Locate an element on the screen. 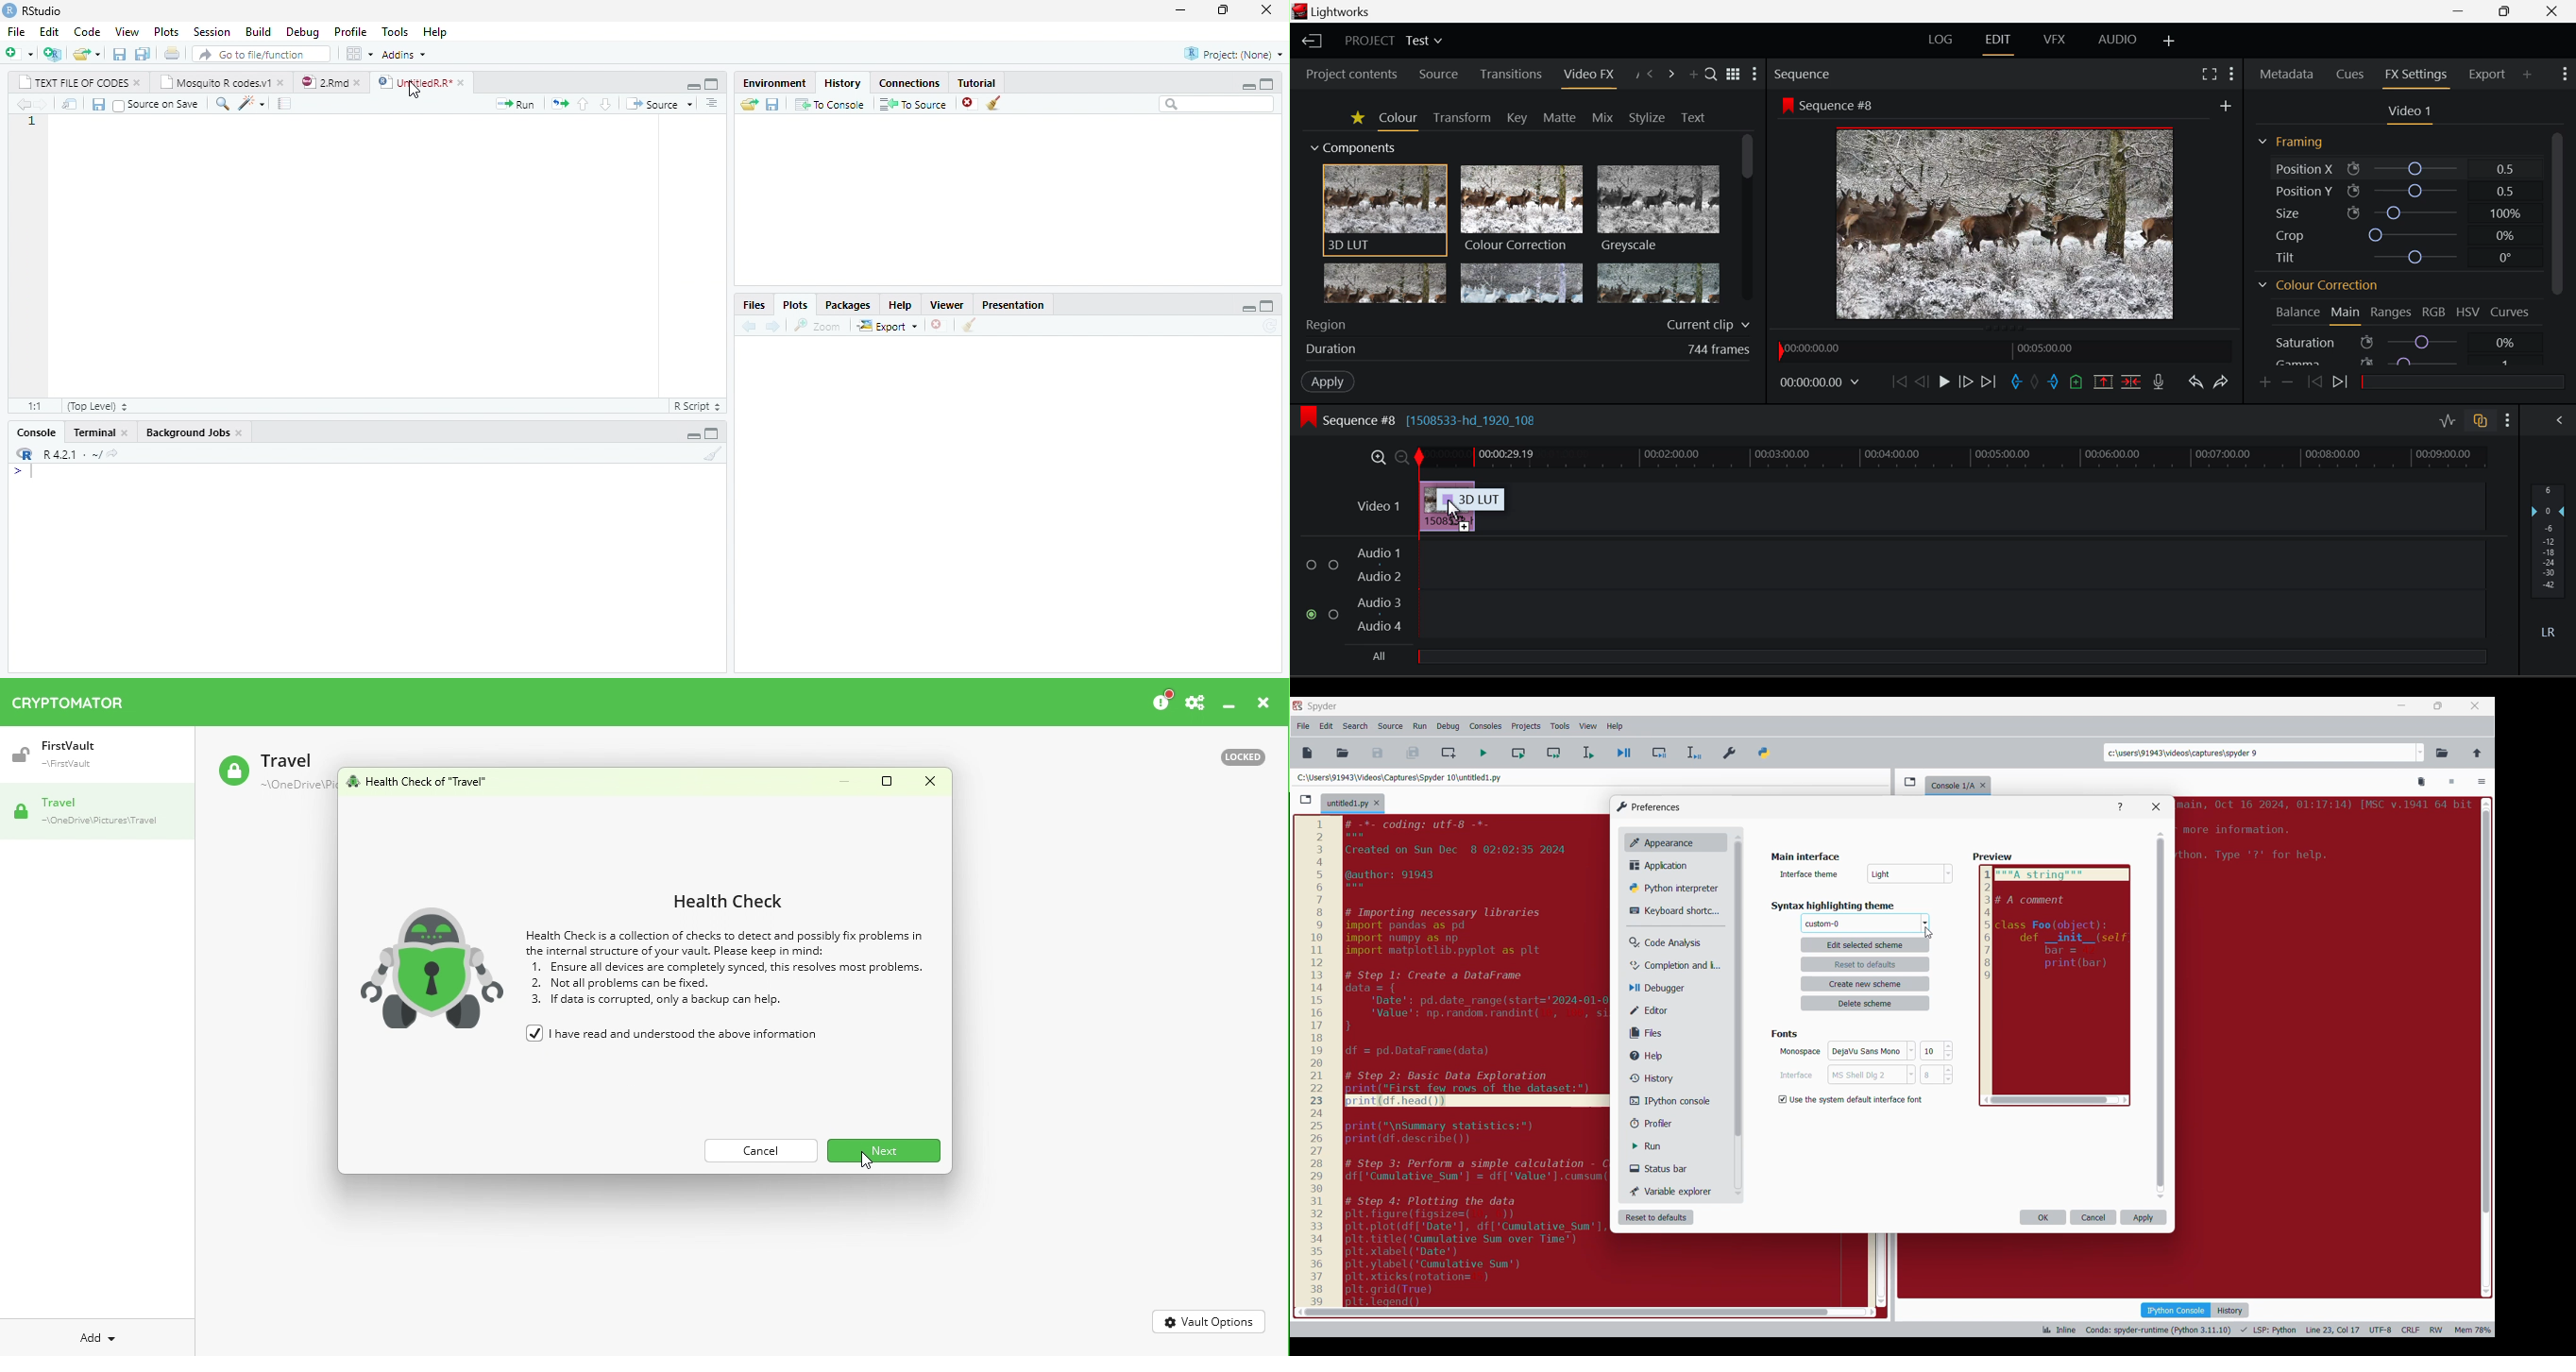 This screenshot has height=1372, width=2576. project (none) is located at coordinates (1233, 52).